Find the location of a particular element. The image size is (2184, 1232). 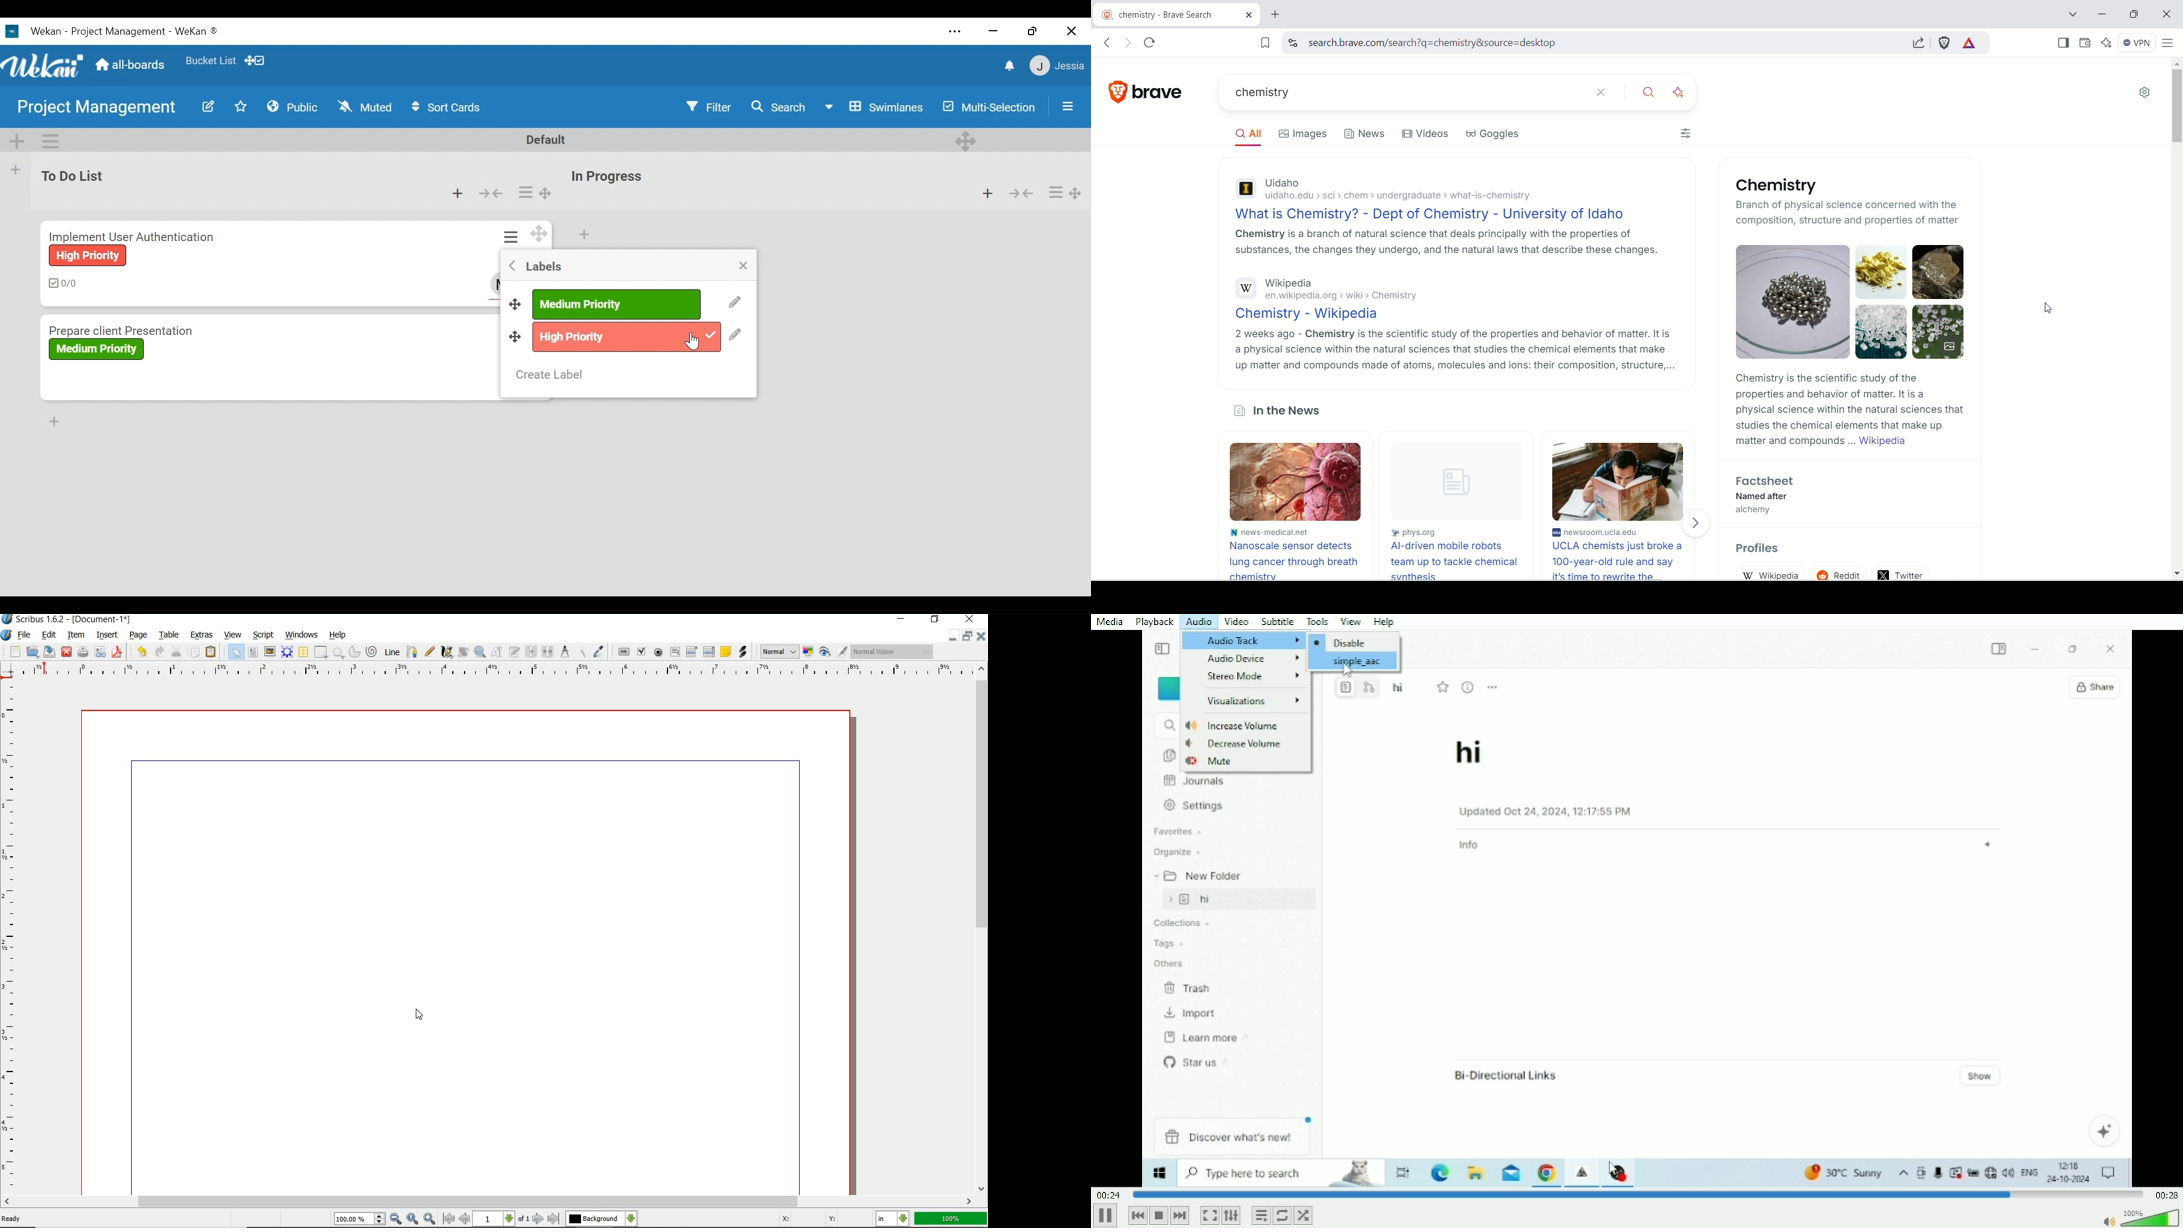

Media is located at coordinates (1111, 622).